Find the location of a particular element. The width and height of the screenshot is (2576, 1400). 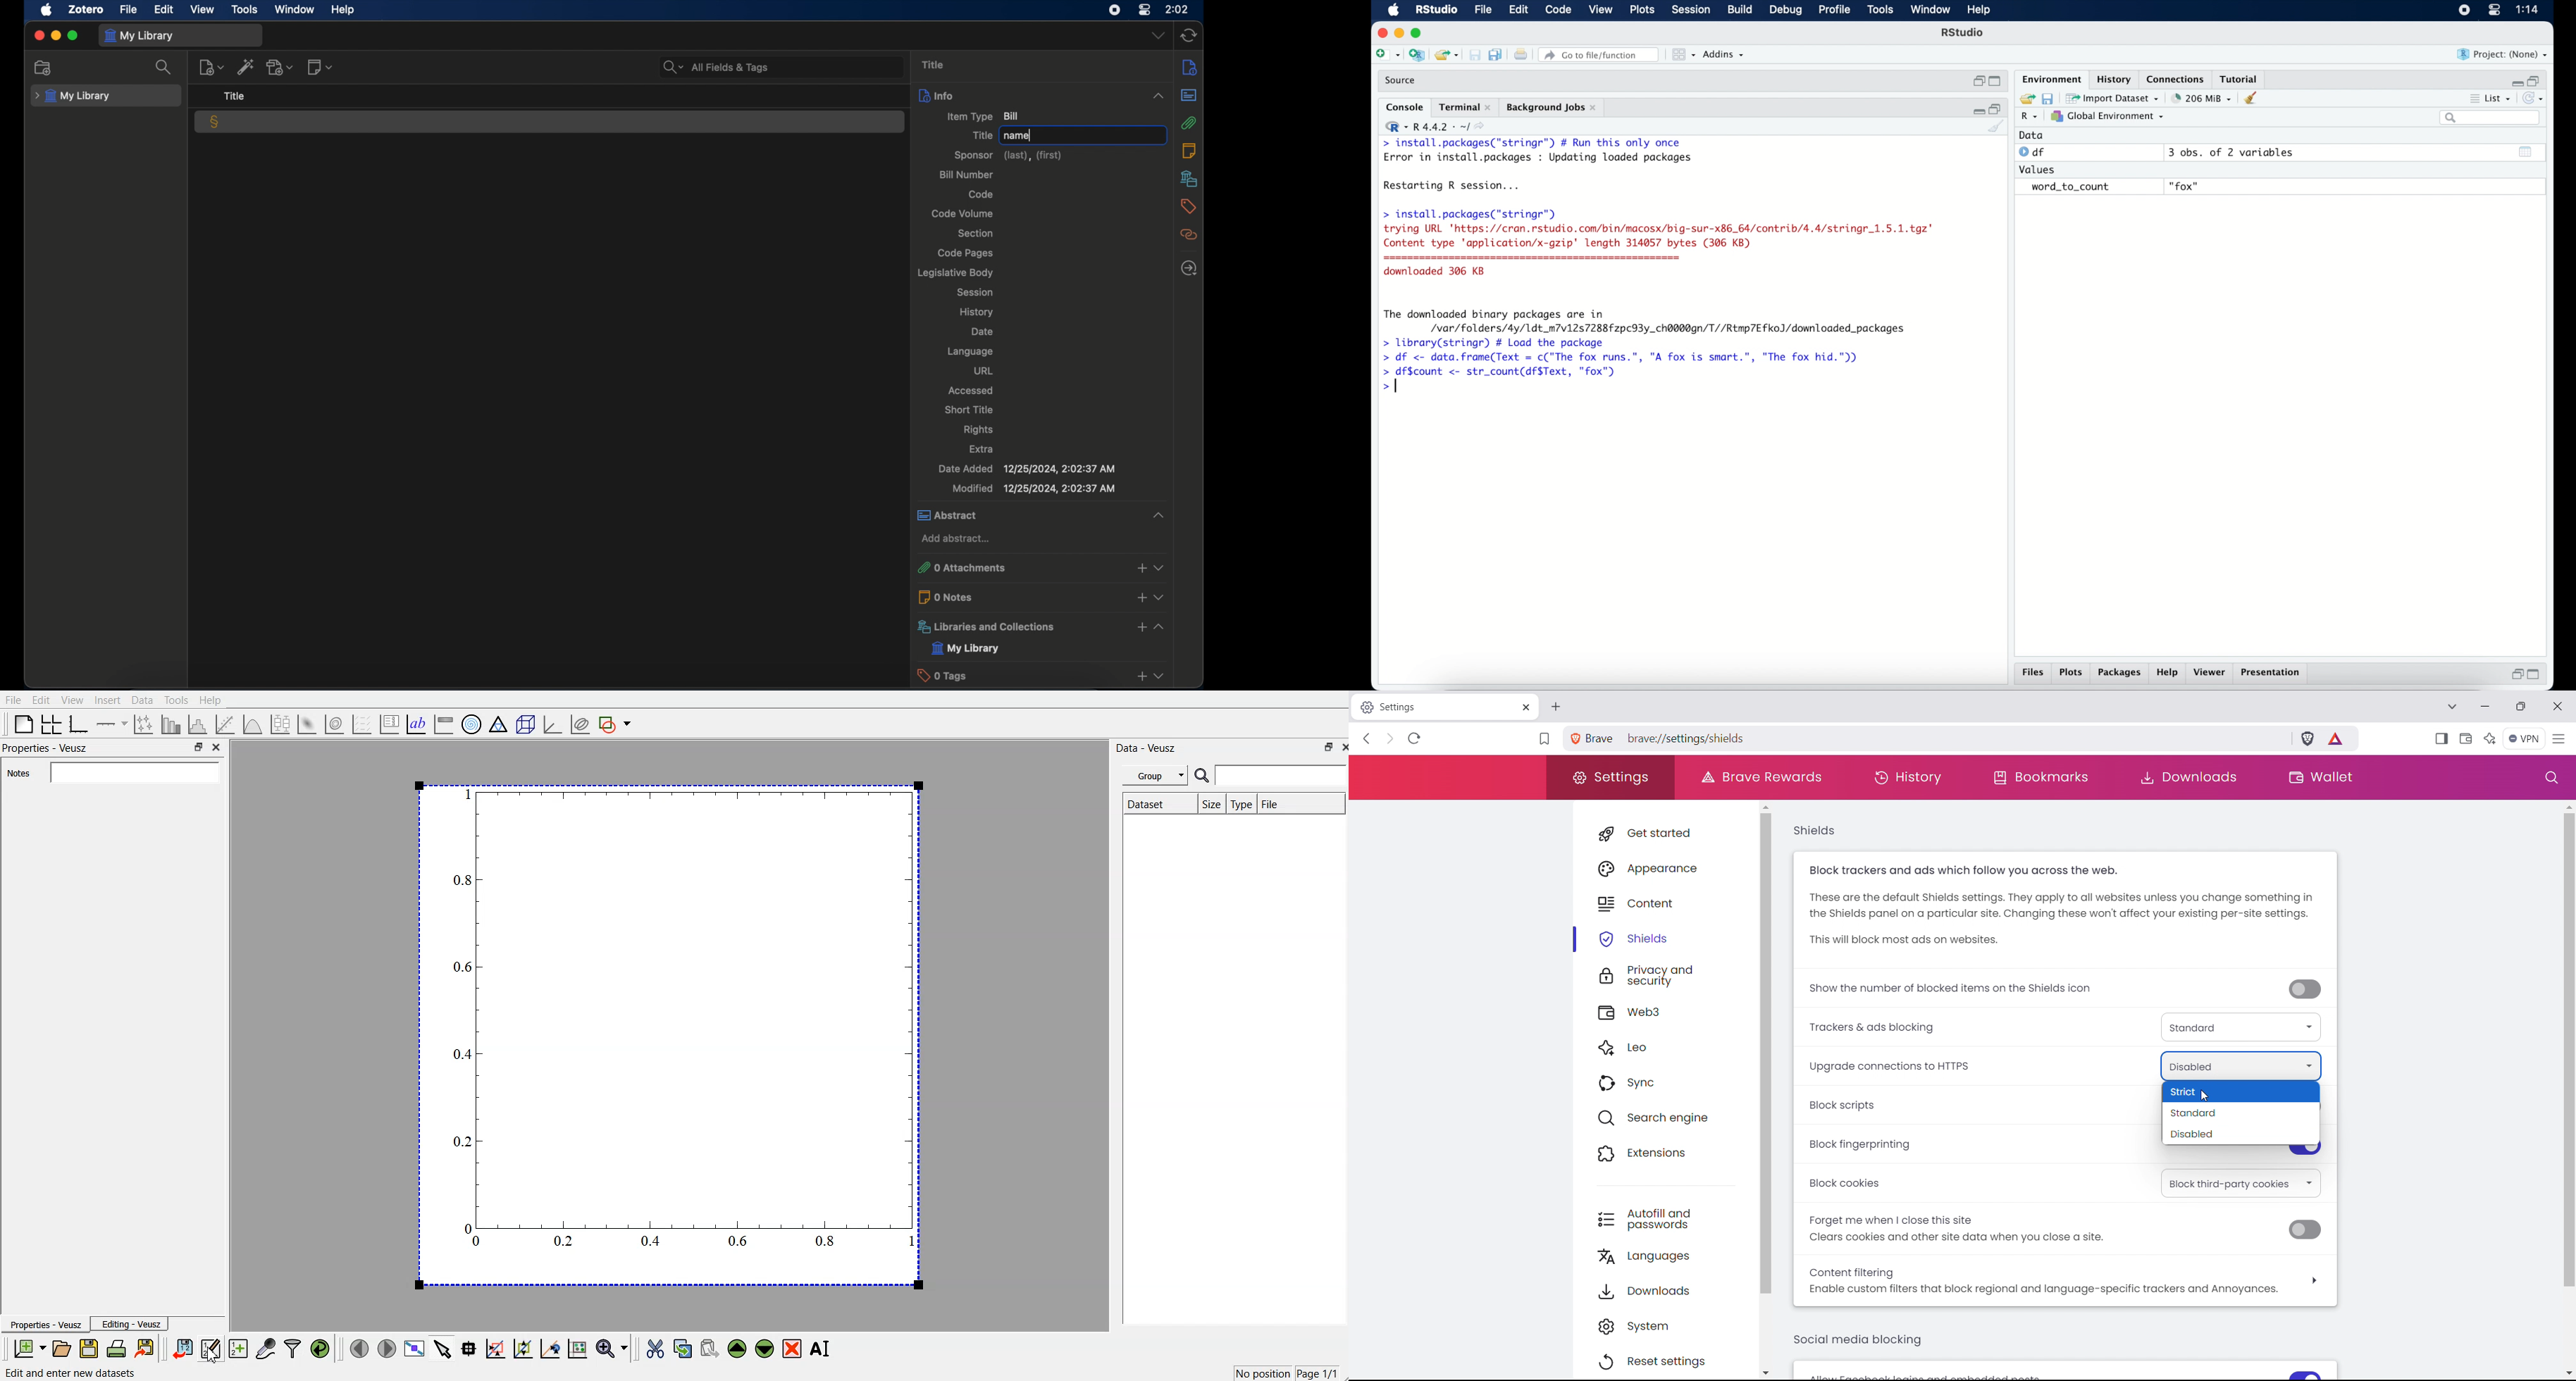

code is located at coordinates (981, 194).